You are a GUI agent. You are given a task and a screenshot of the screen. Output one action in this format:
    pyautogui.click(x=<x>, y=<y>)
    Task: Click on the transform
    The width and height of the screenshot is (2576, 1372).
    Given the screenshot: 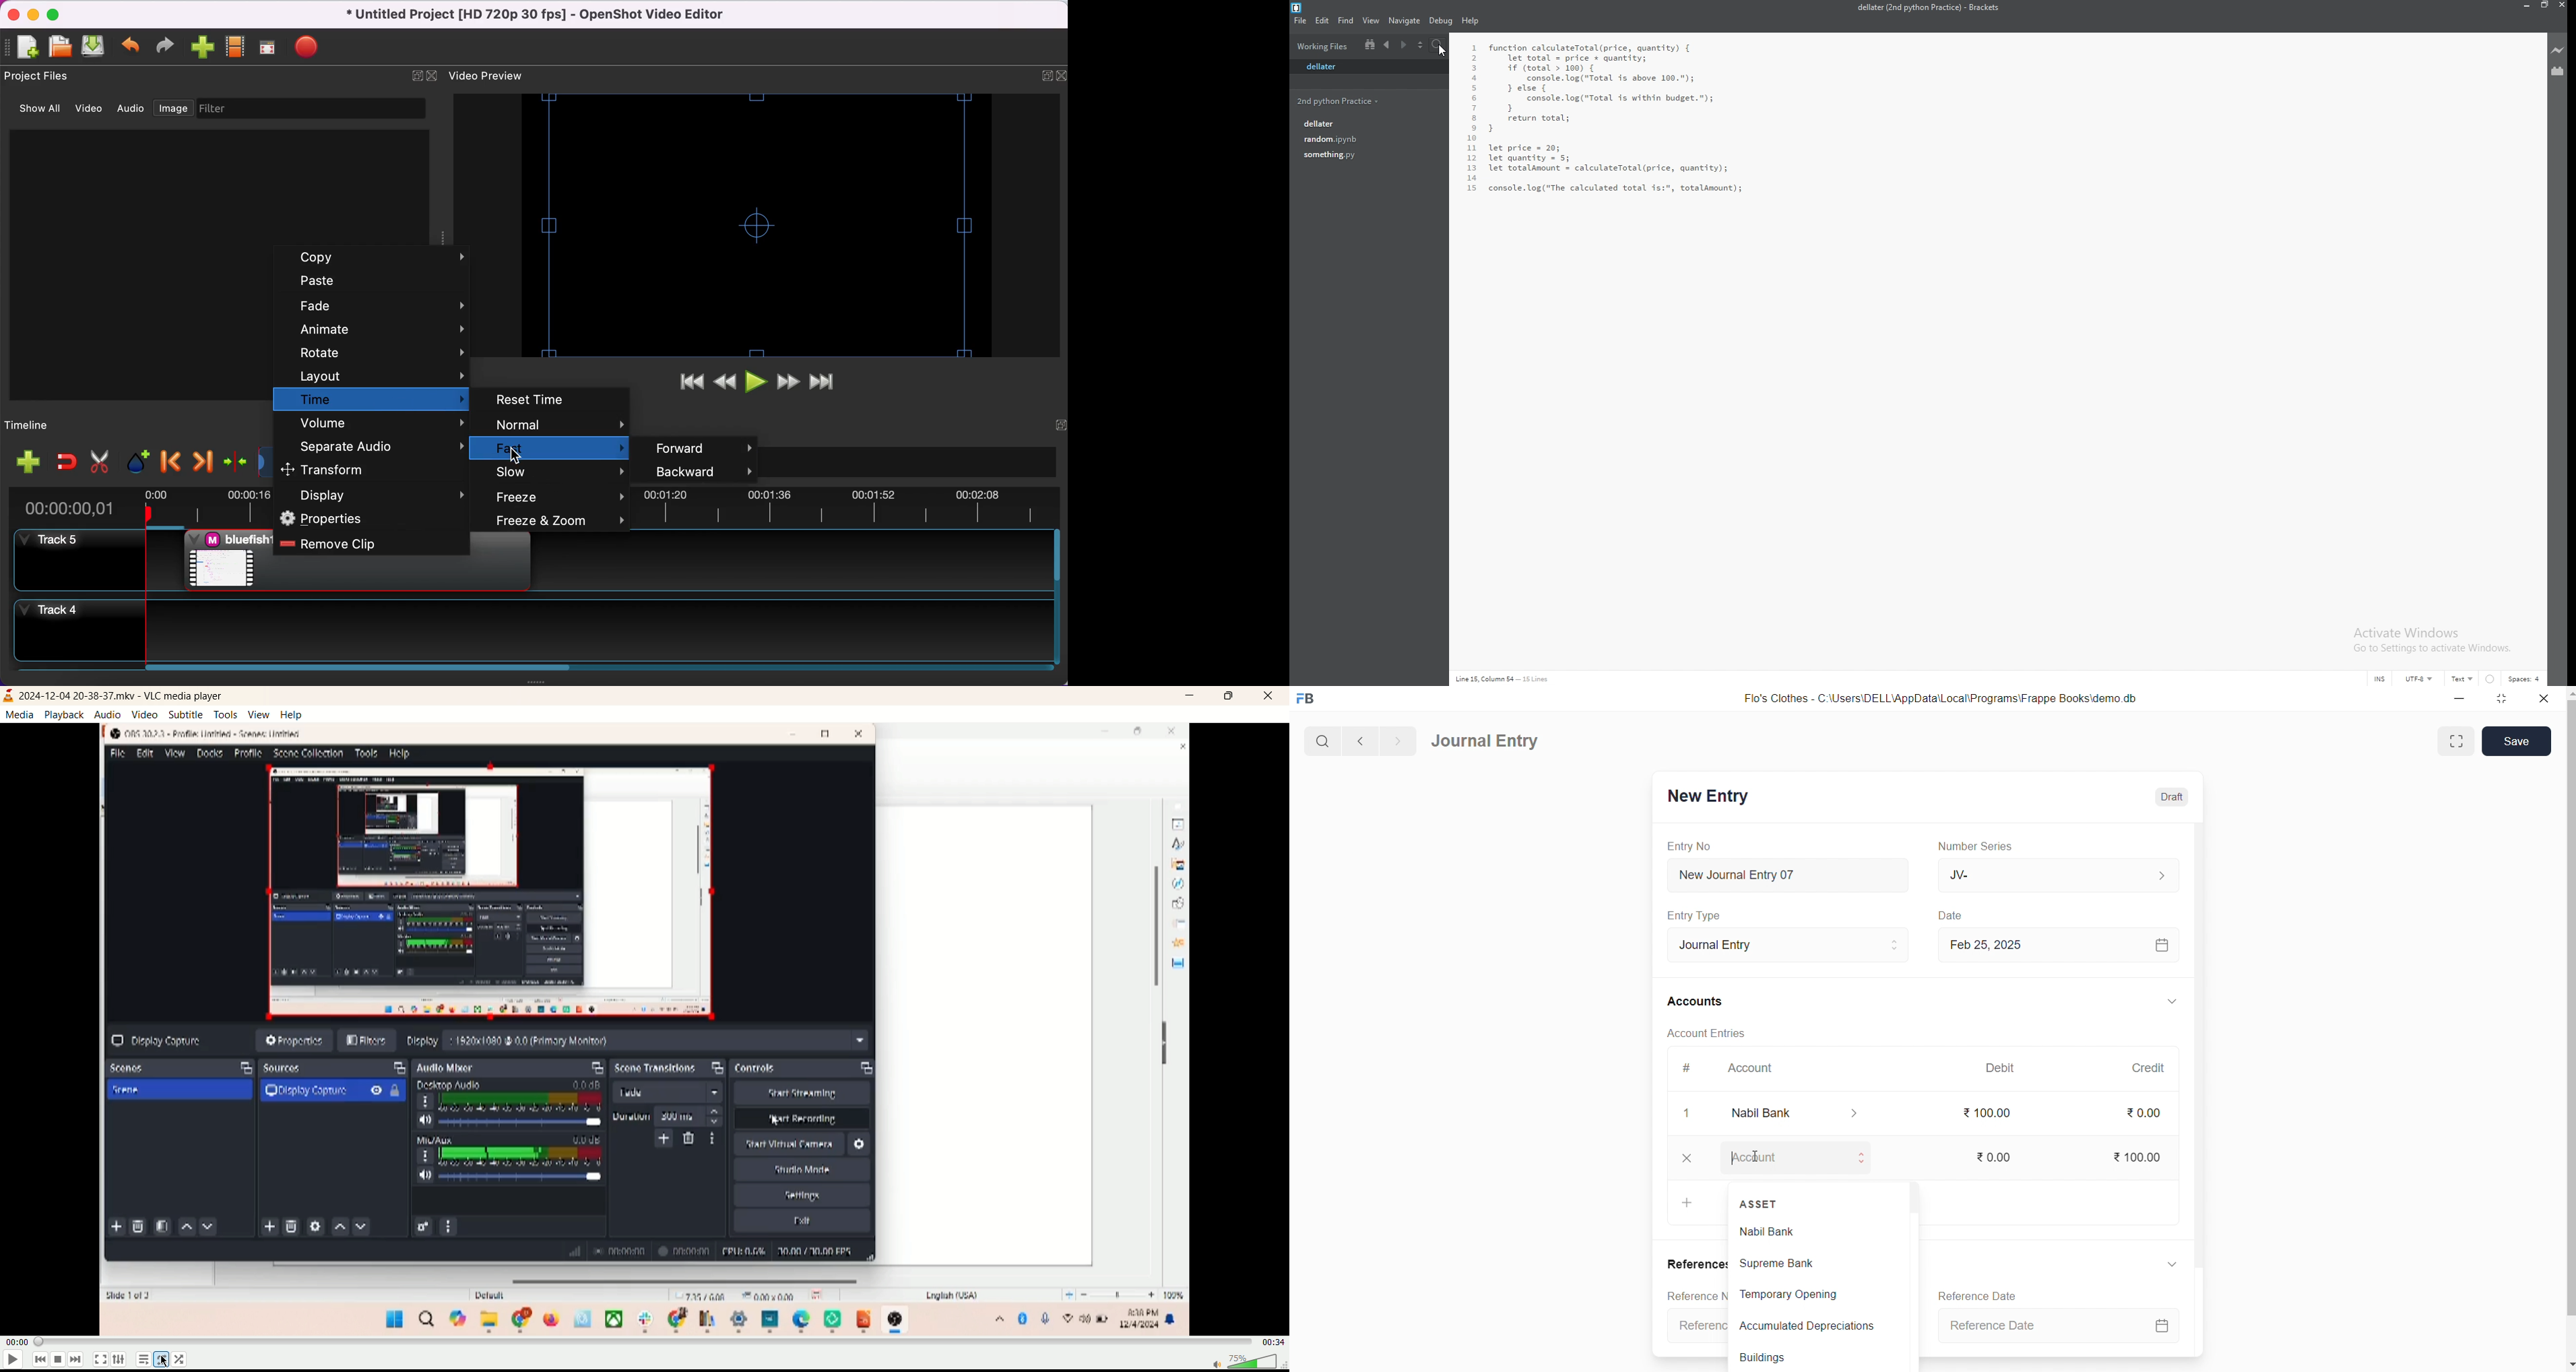 What is the action you would take?
    pyautogui.click(x=365, y=470)
    